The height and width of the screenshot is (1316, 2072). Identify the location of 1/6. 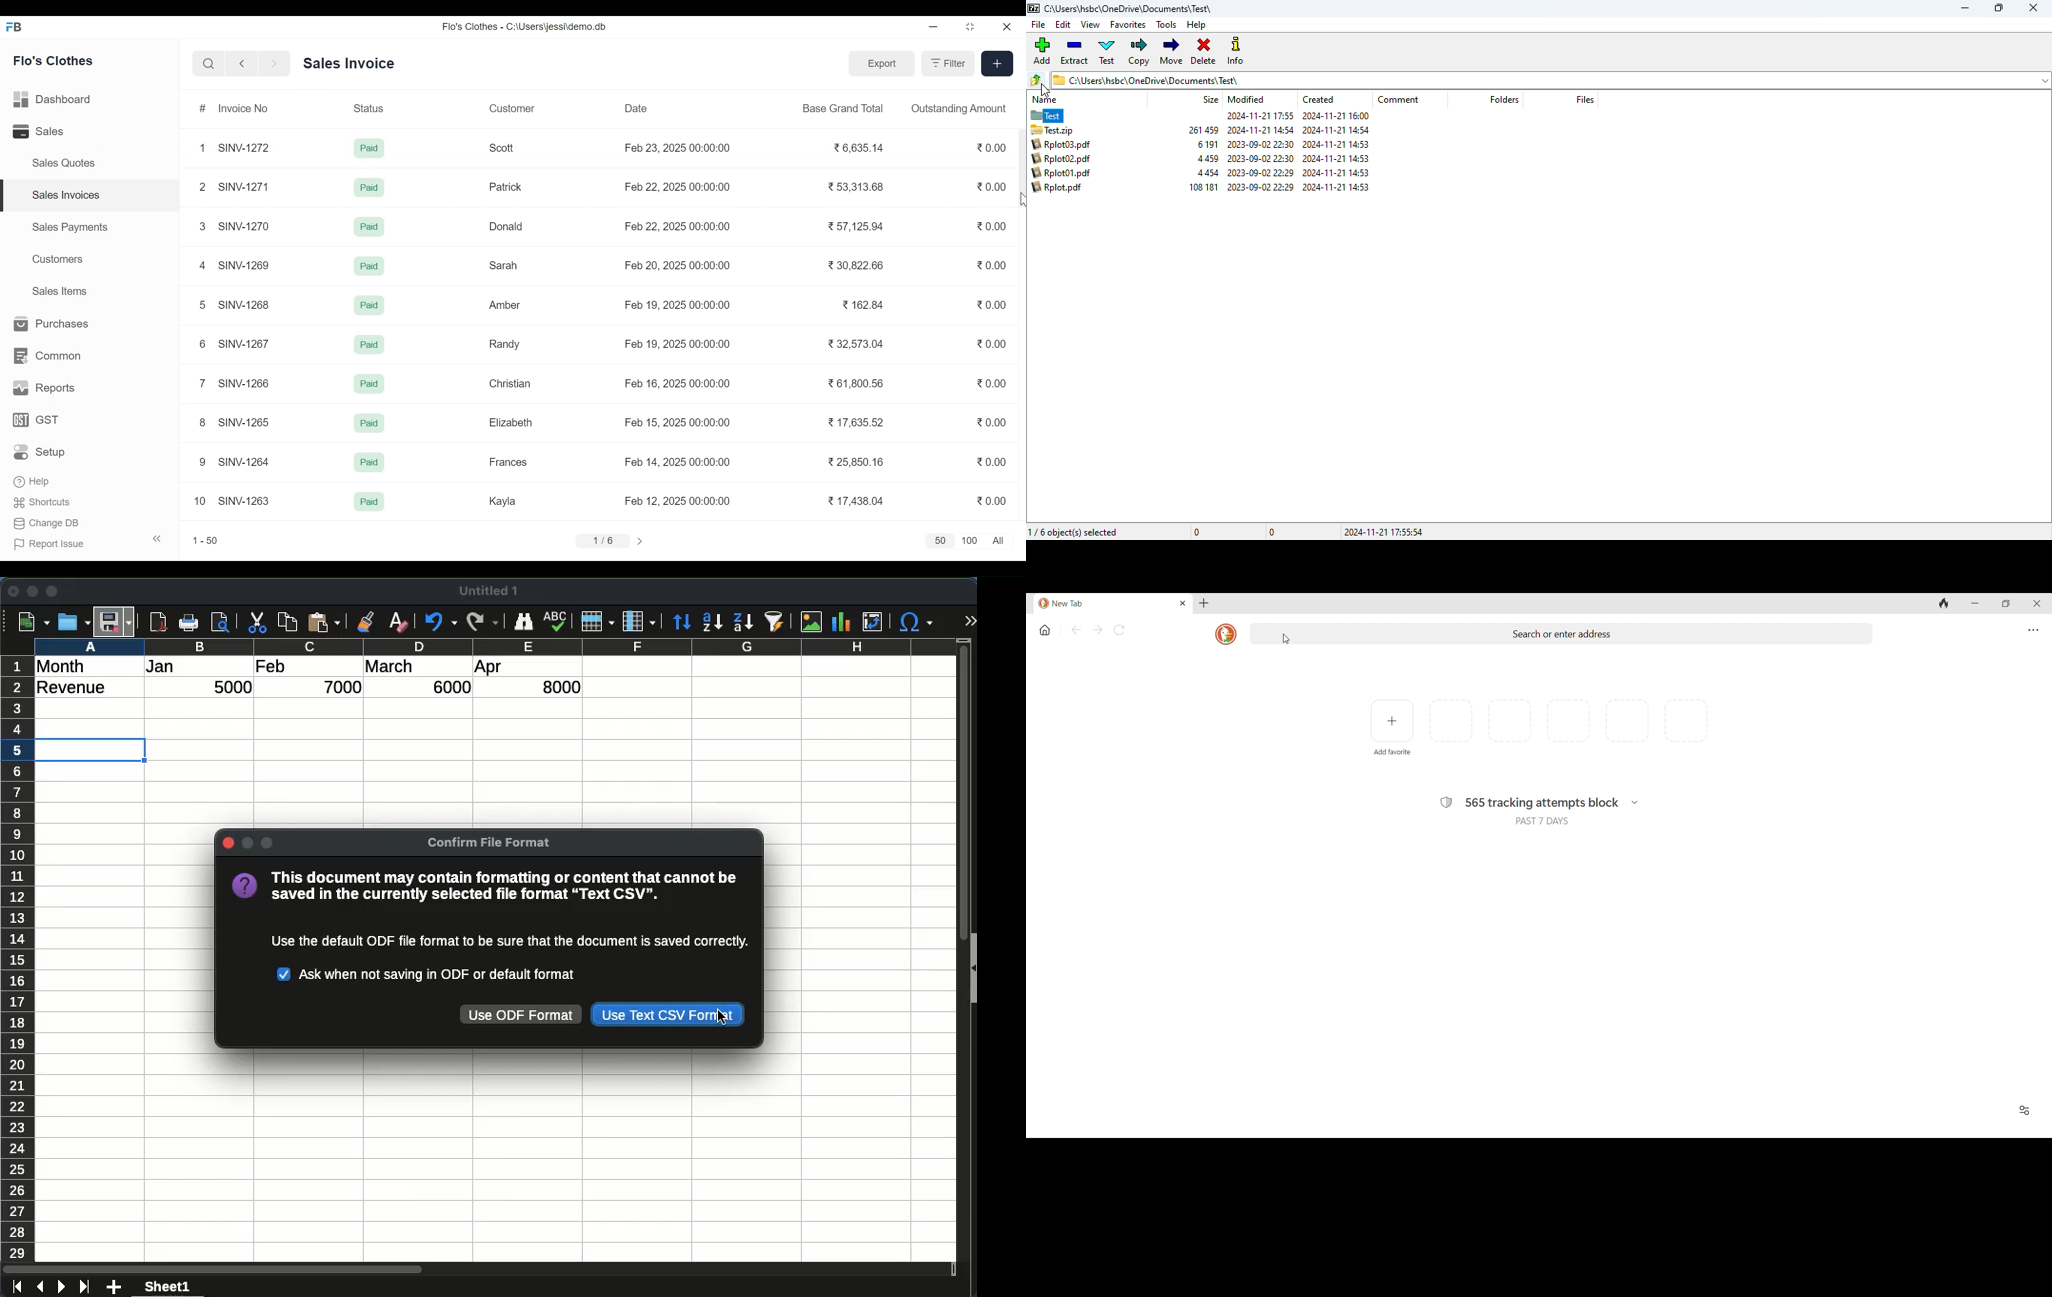
(602, 539).